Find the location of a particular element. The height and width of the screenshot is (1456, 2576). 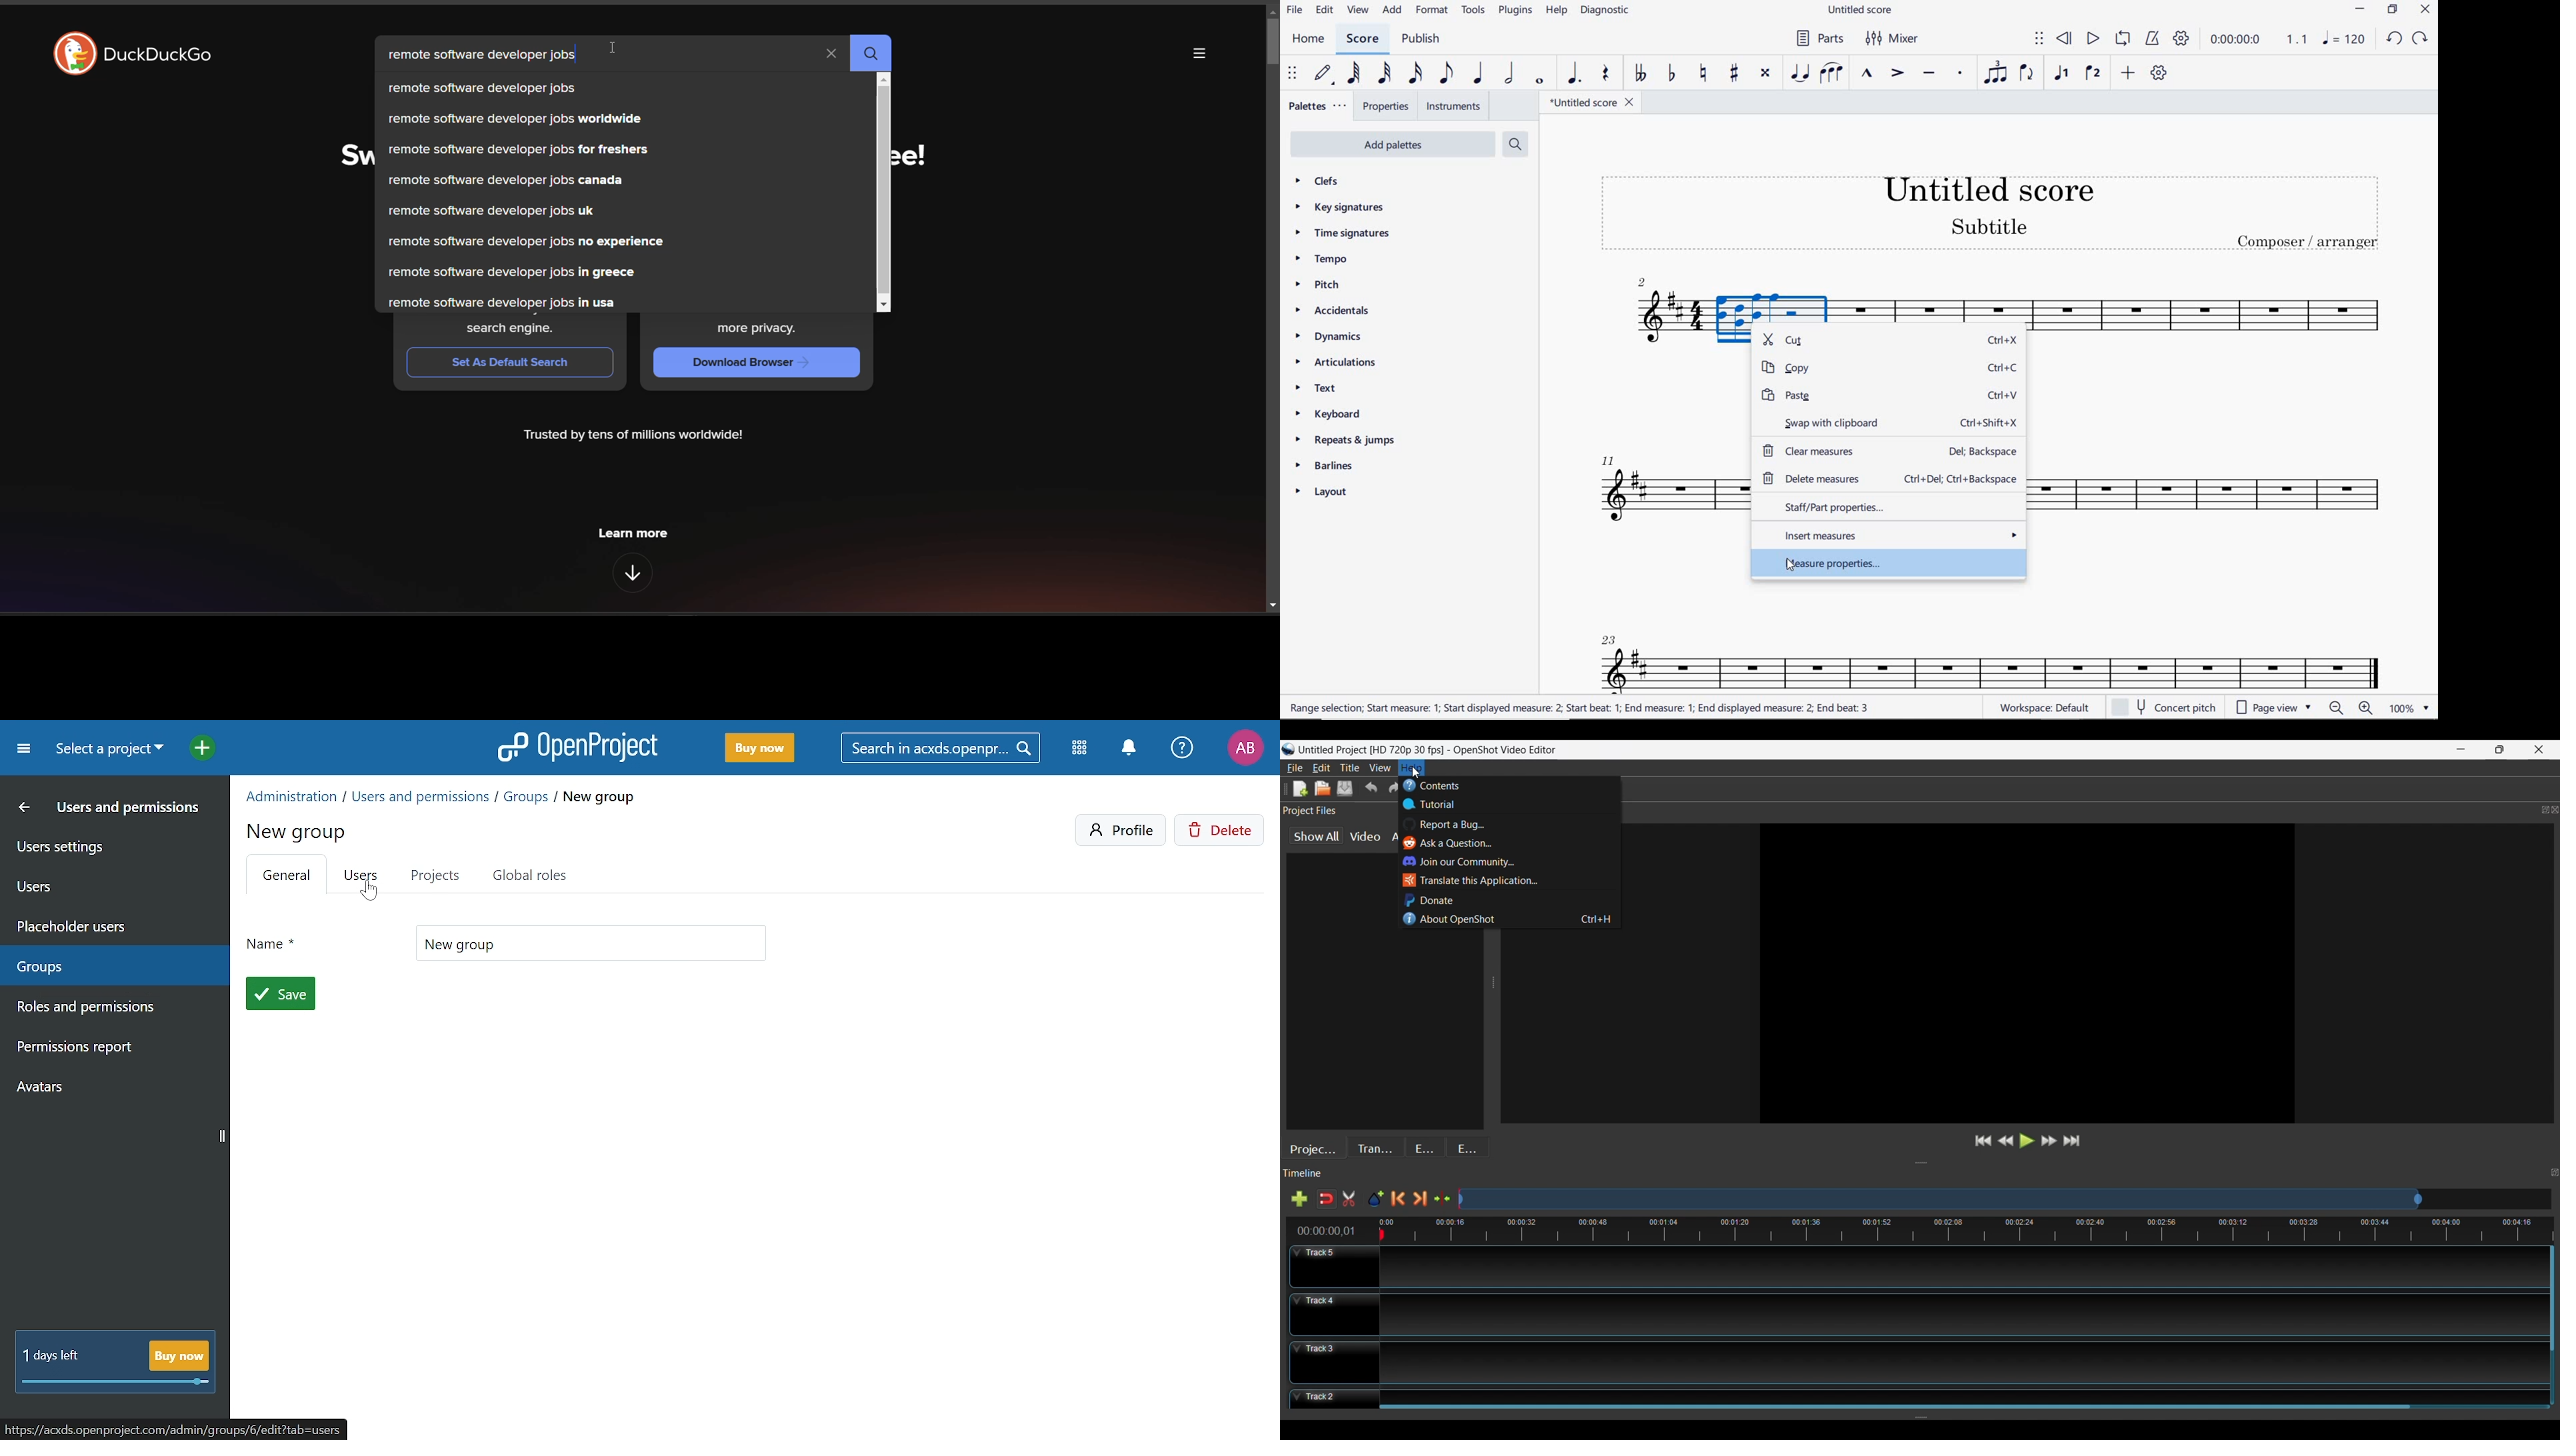

PLAY SPEED is located at coordinates (2259, 41).